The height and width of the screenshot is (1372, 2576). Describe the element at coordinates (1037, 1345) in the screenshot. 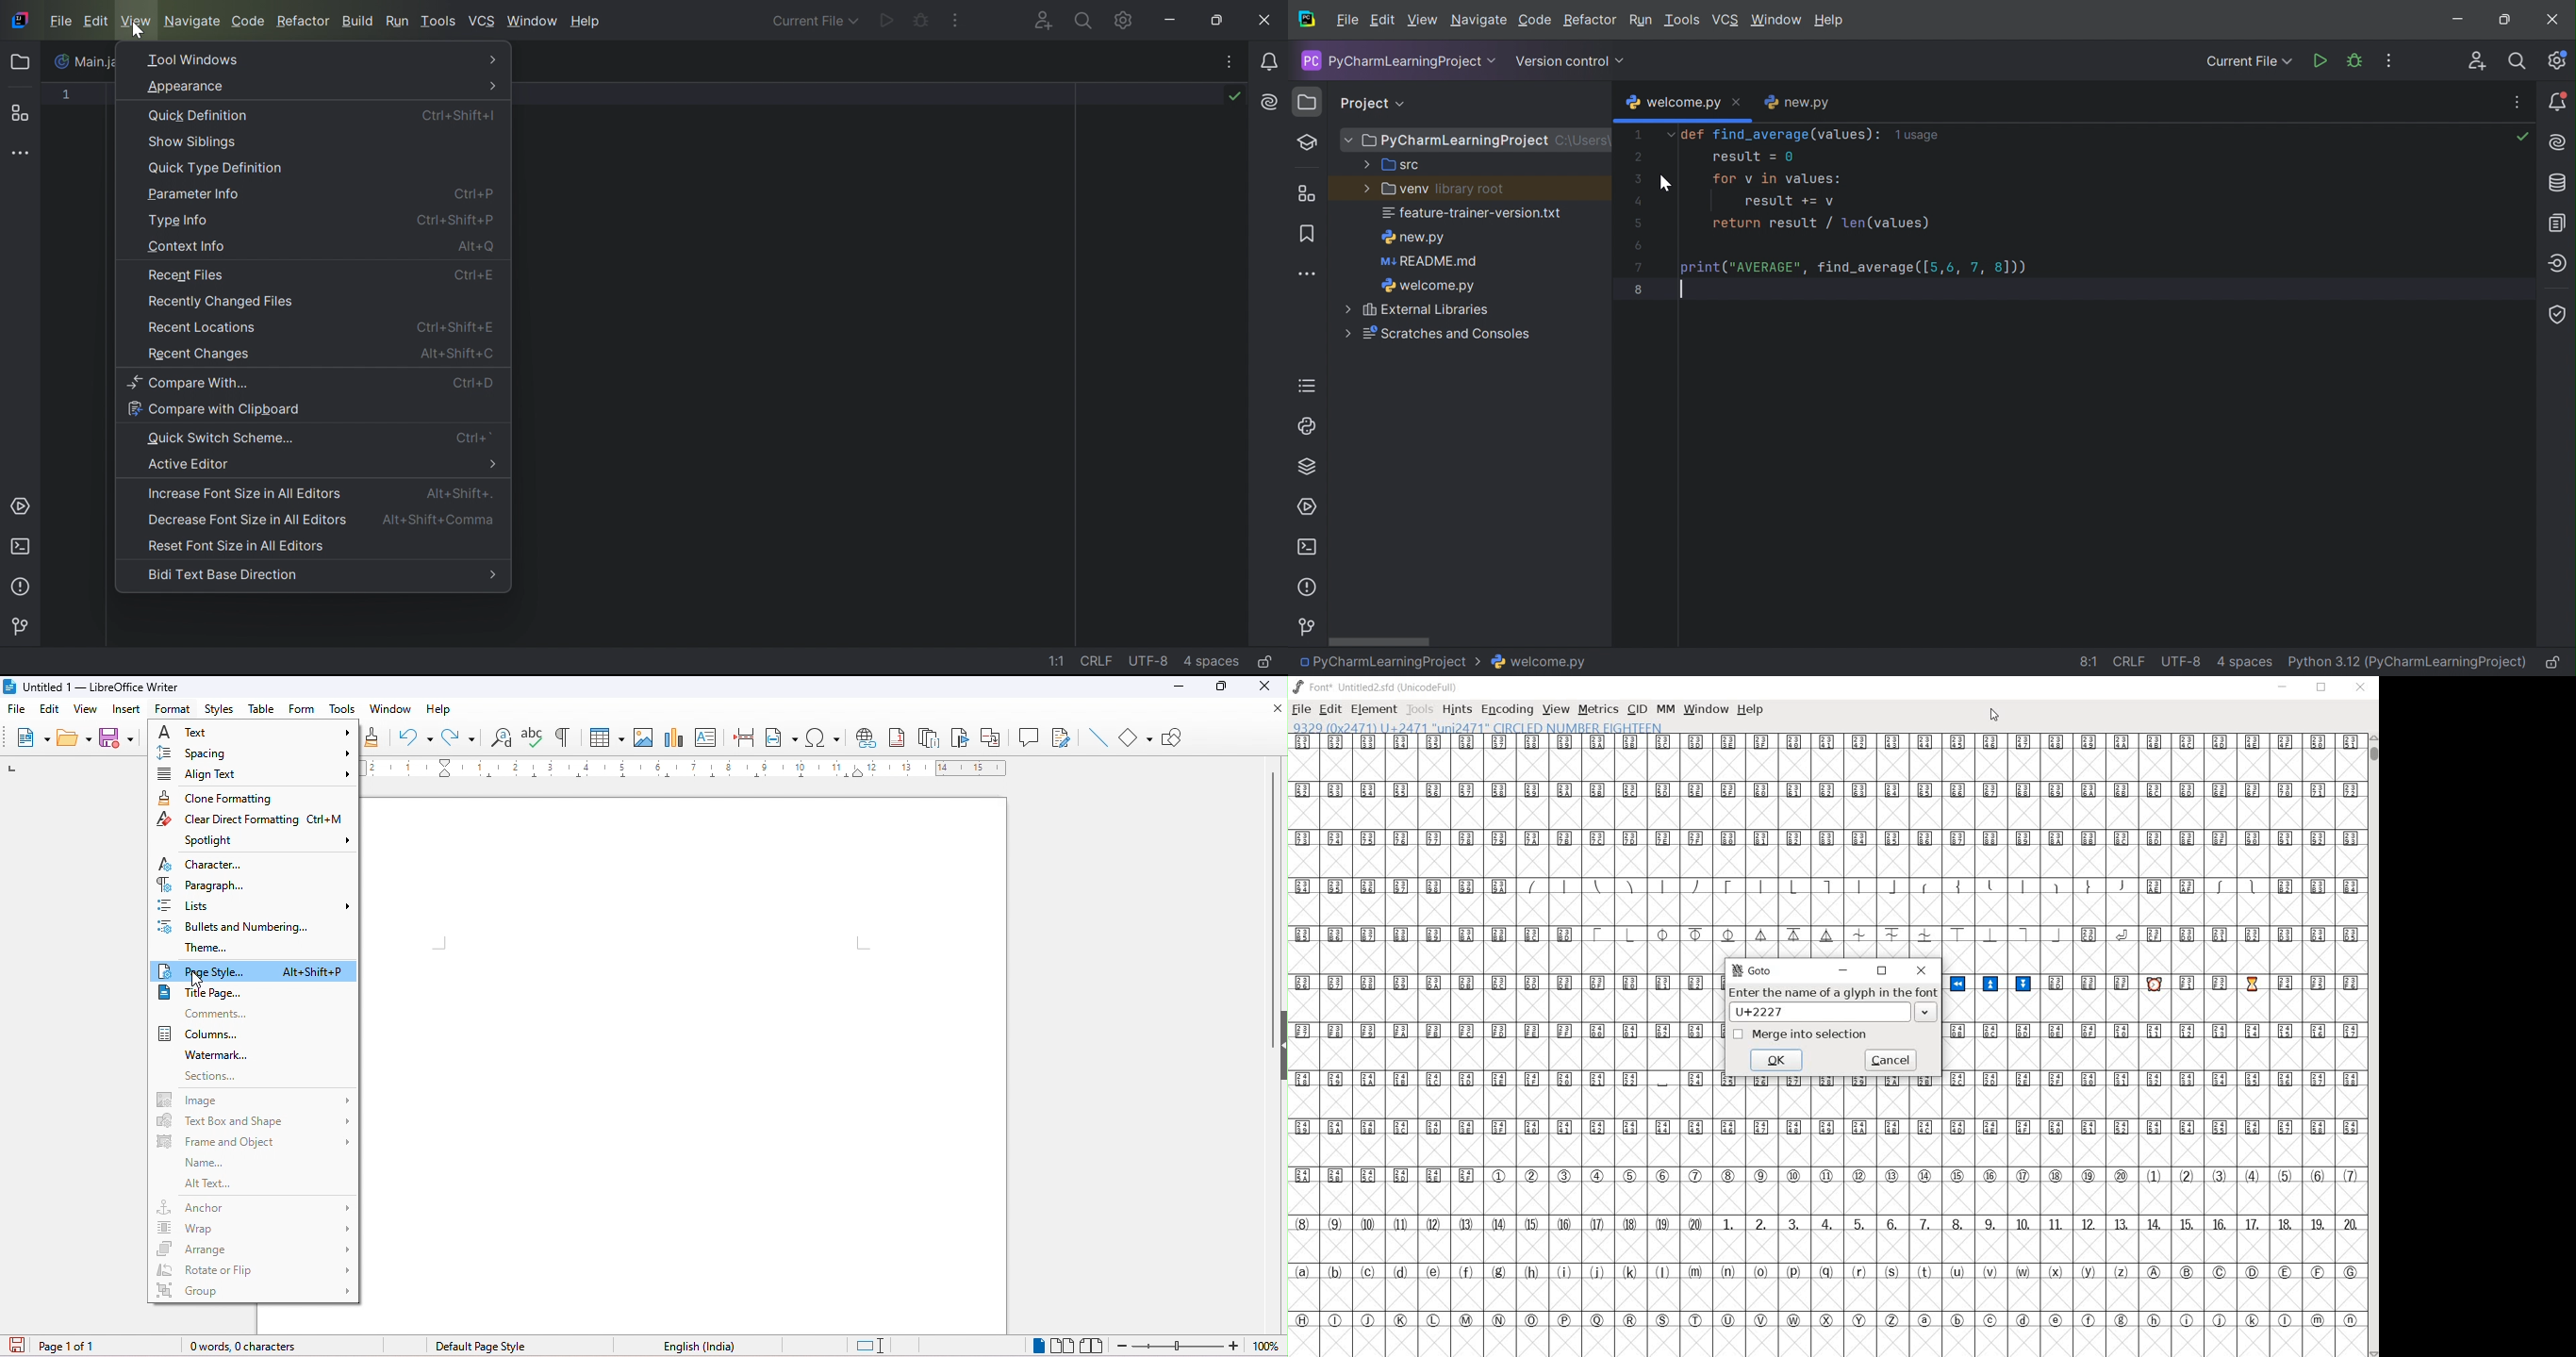

I see `single page view` at that location.